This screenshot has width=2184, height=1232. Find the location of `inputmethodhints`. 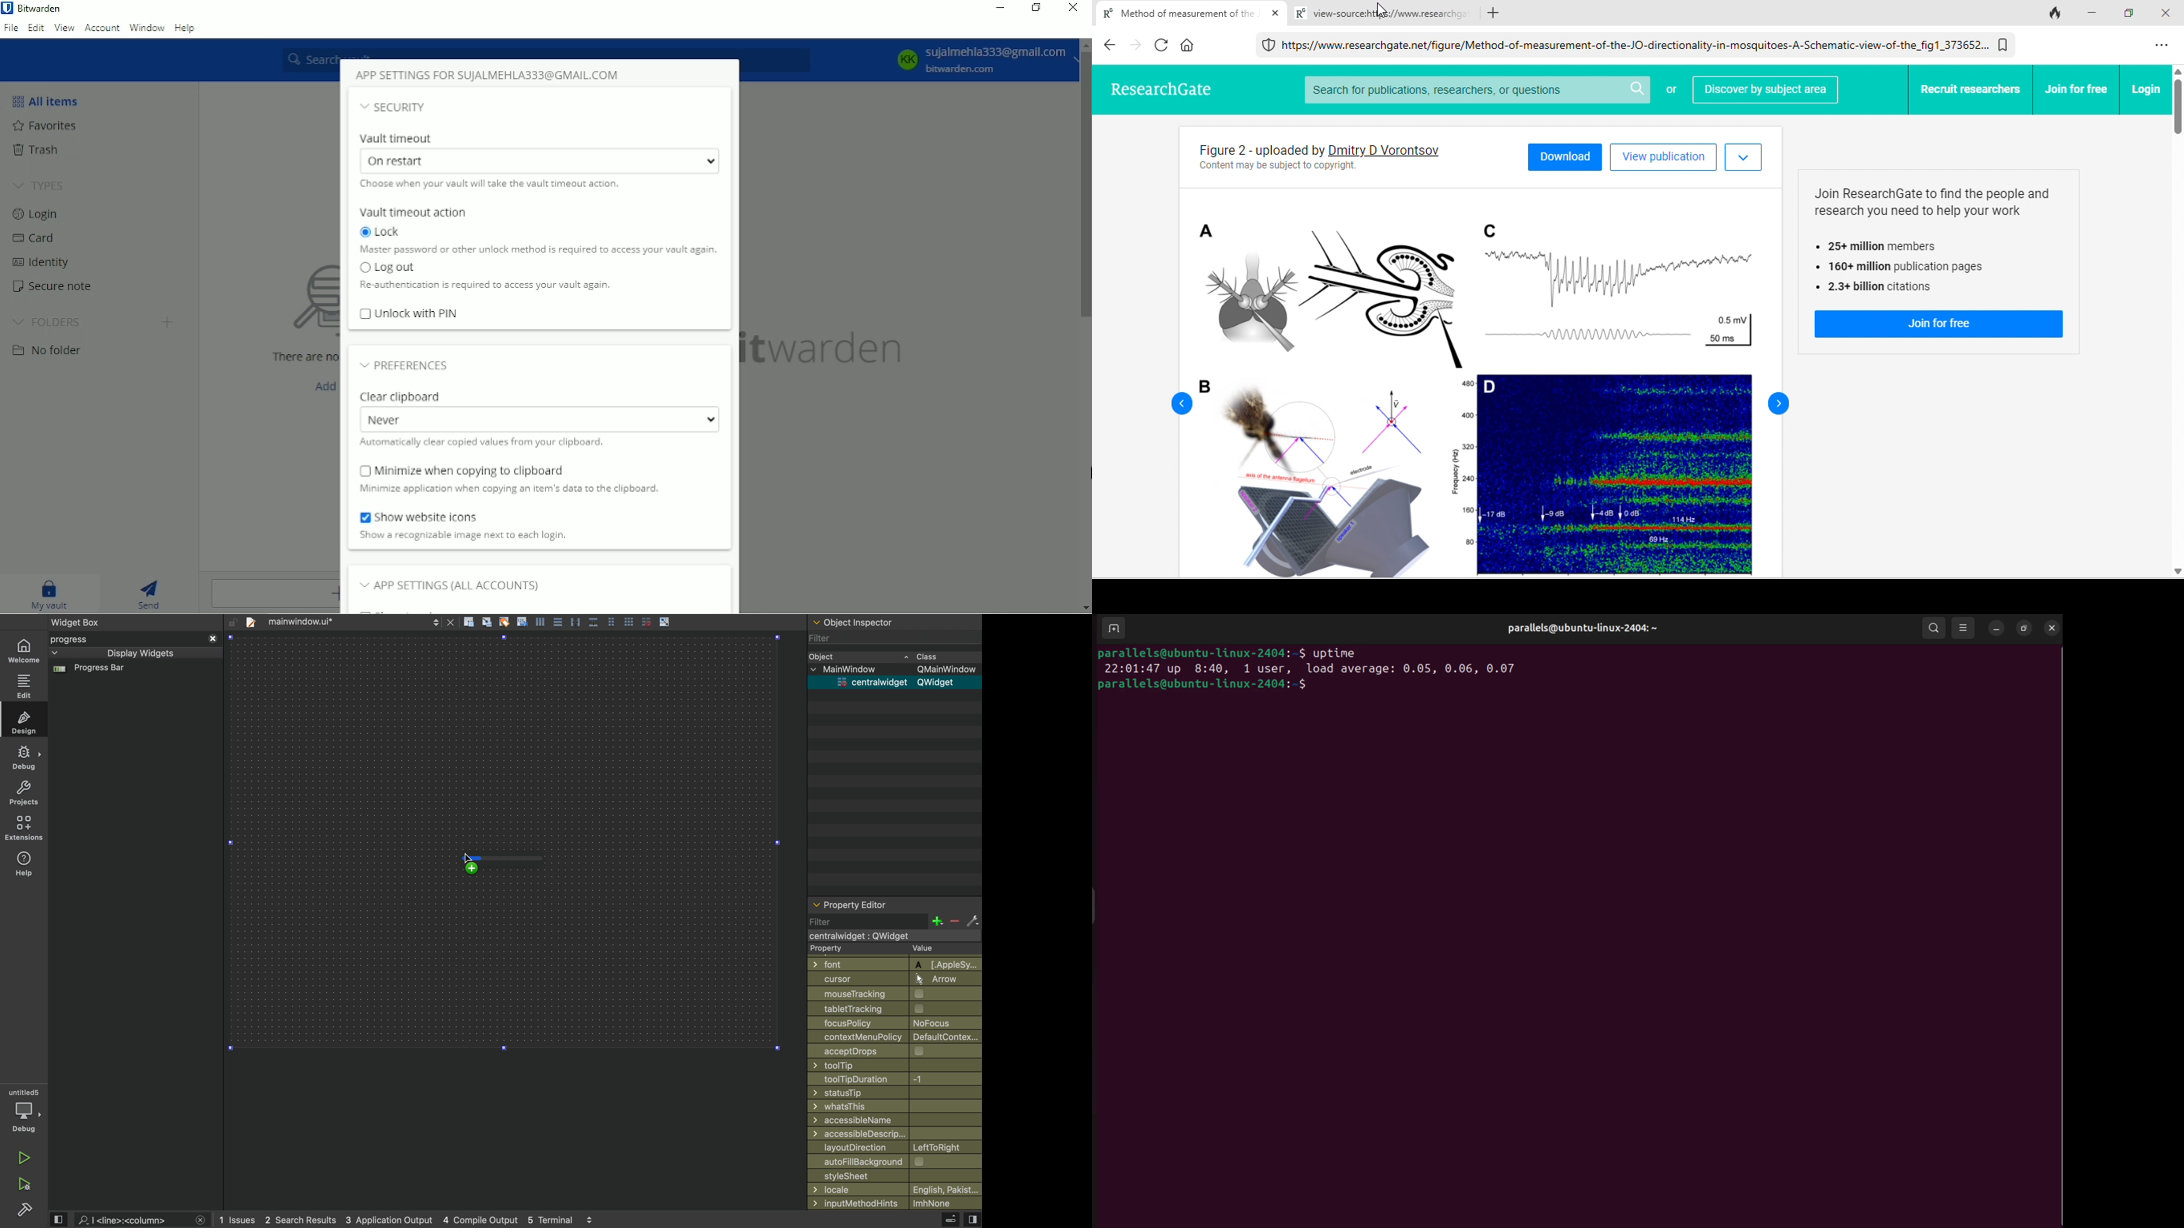

inputmethodhints is located at coordinates (894, 1202).